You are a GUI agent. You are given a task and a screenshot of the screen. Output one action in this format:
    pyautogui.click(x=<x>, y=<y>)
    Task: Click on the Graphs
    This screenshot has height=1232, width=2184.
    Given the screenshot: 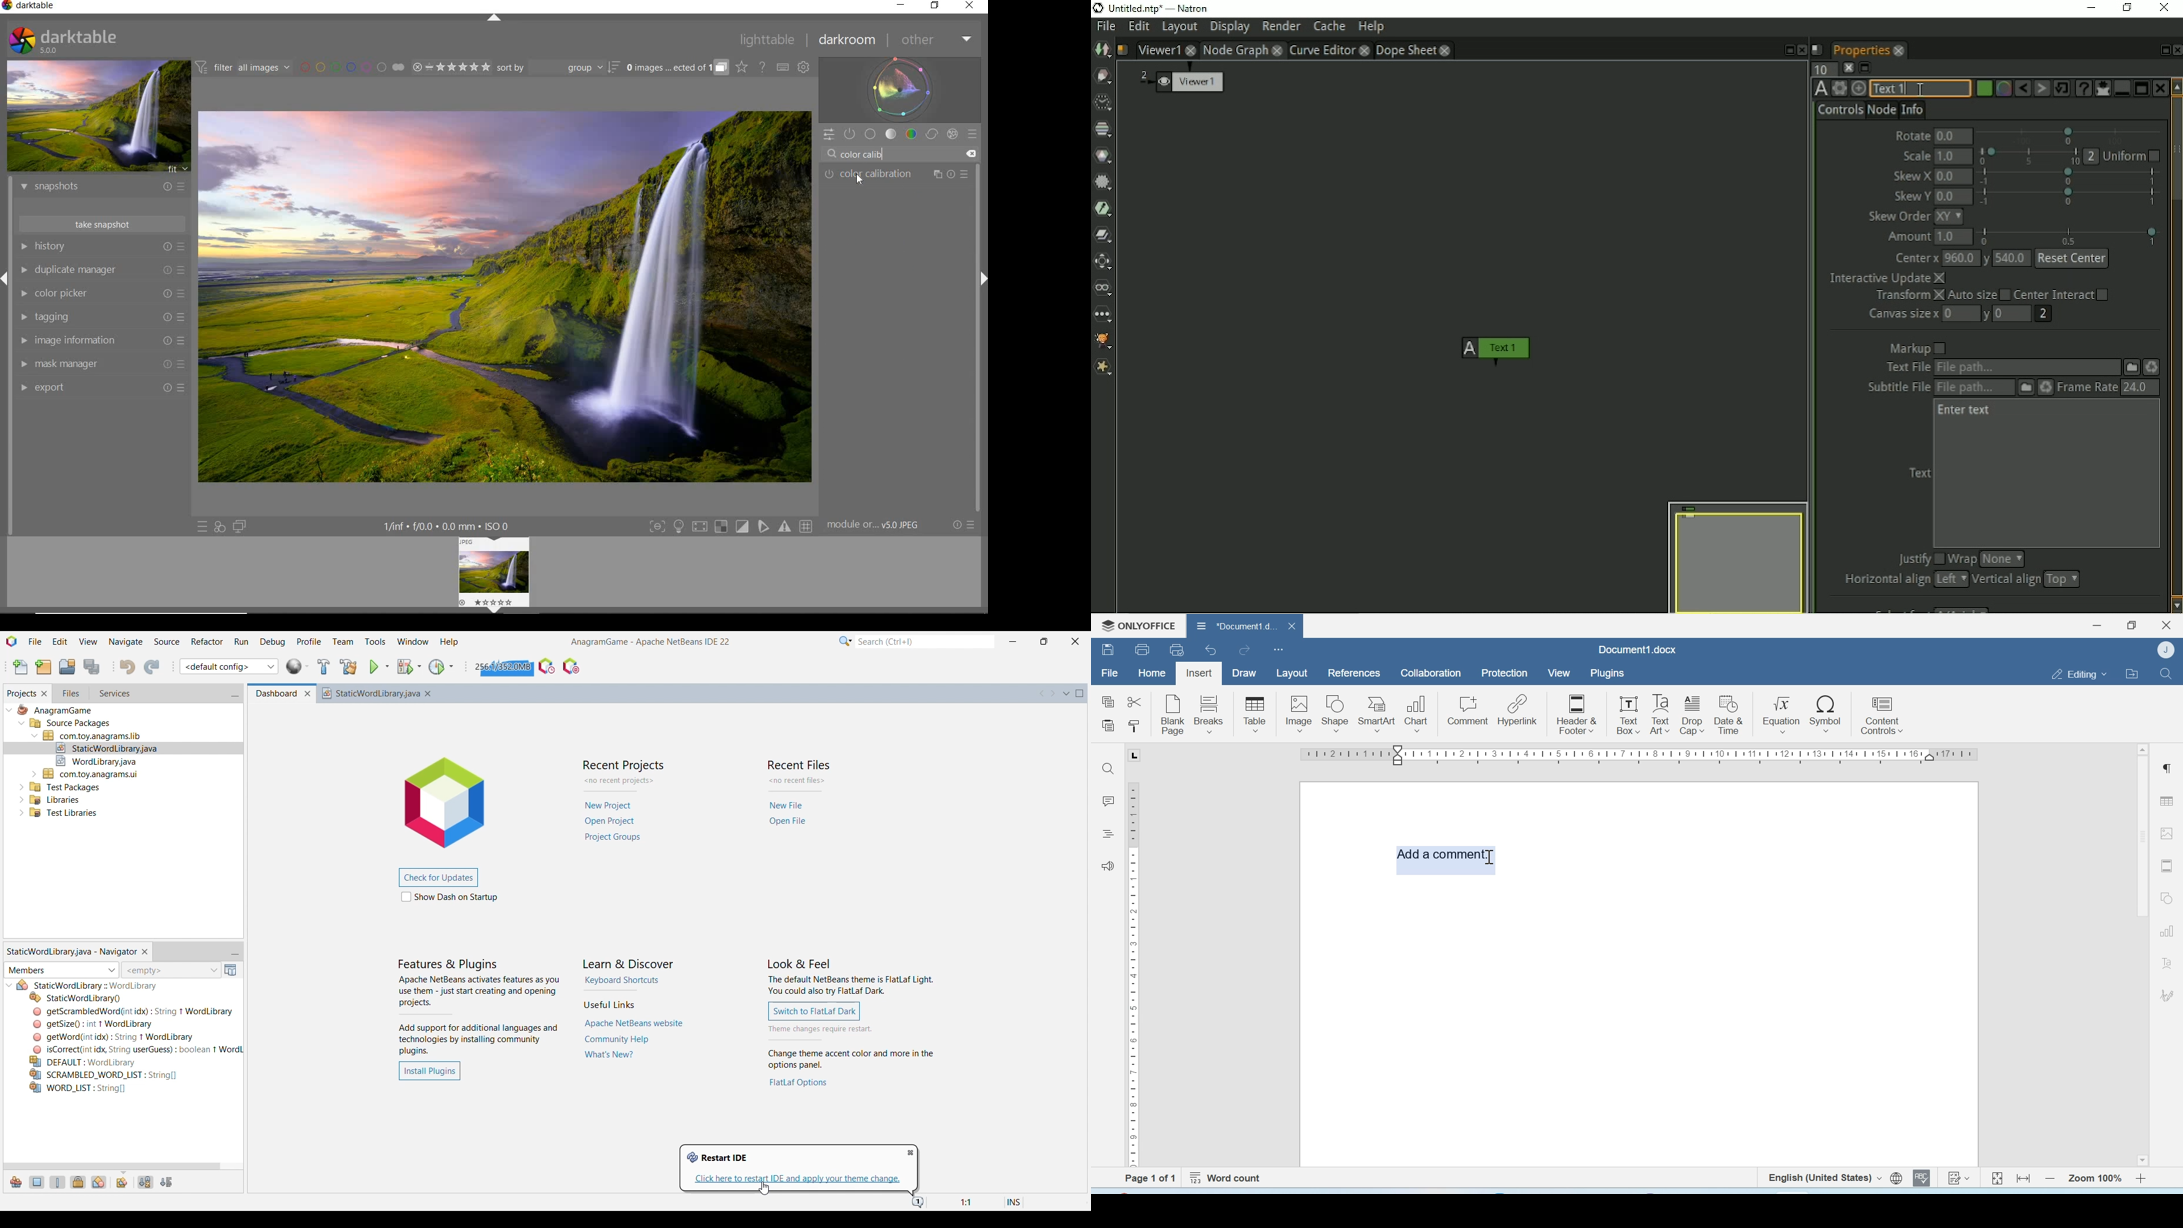 What is the action you would take?
    pyautogui.click(x=2167, y=931)
    